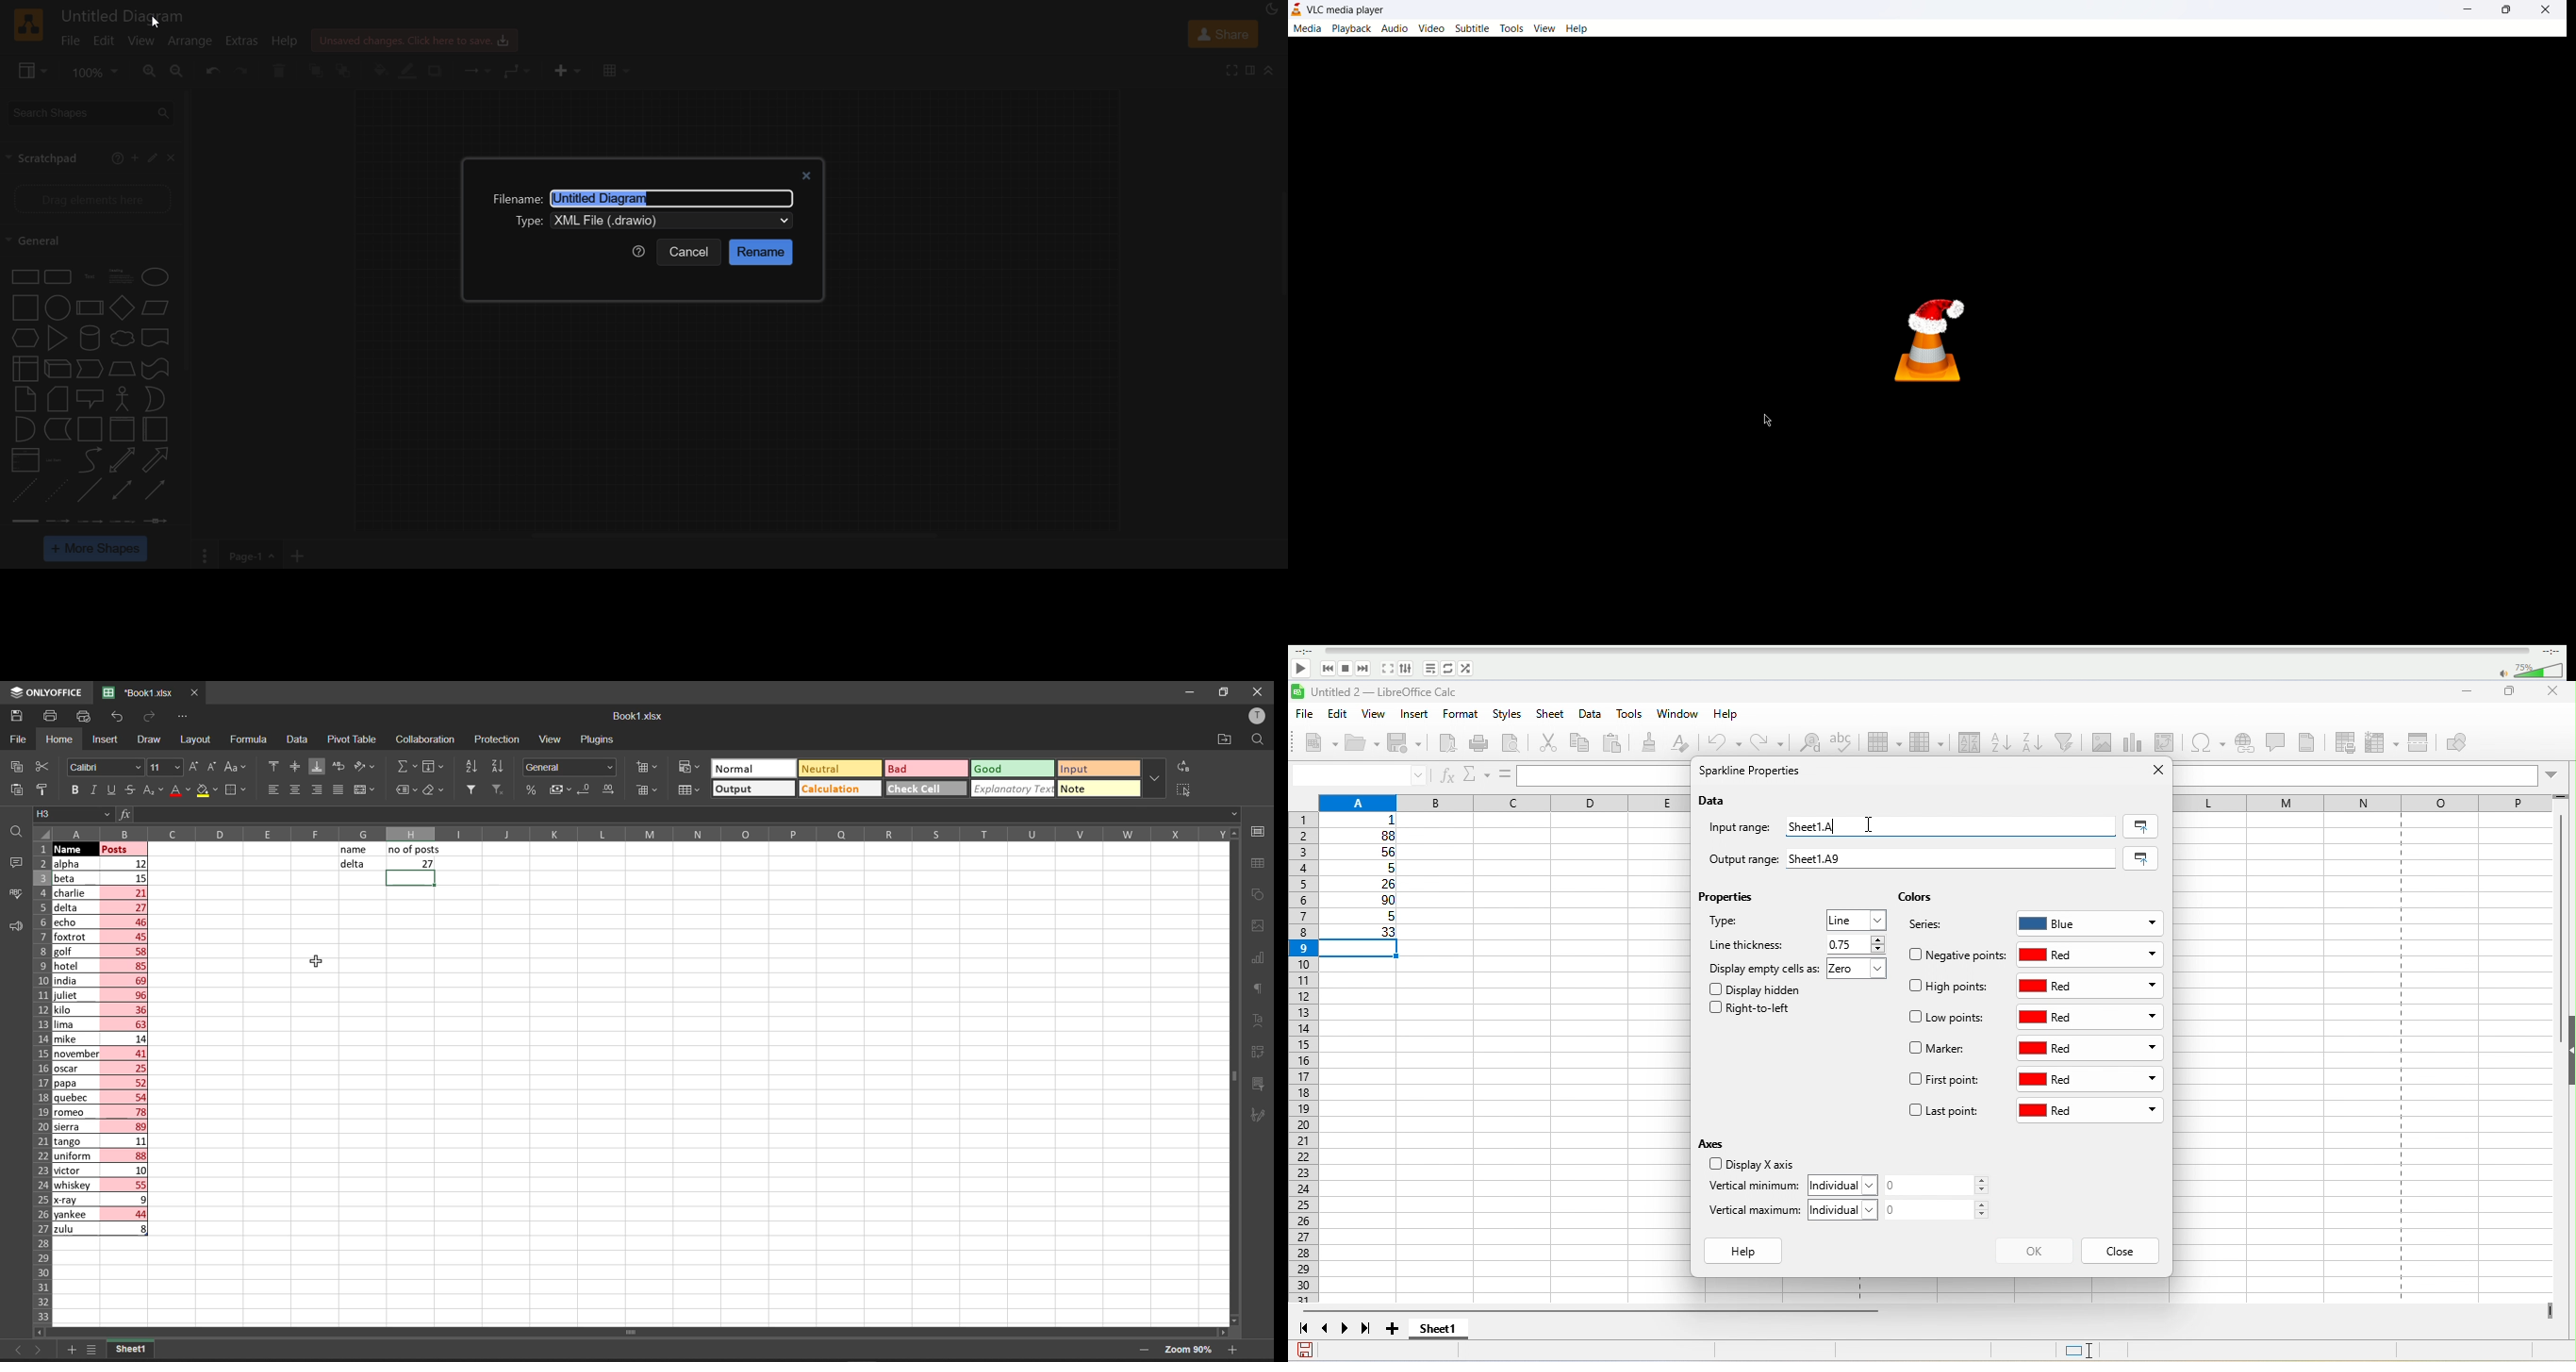 This screenshot has width=2576, height=1372. I want to click on help, so click(284, 42).